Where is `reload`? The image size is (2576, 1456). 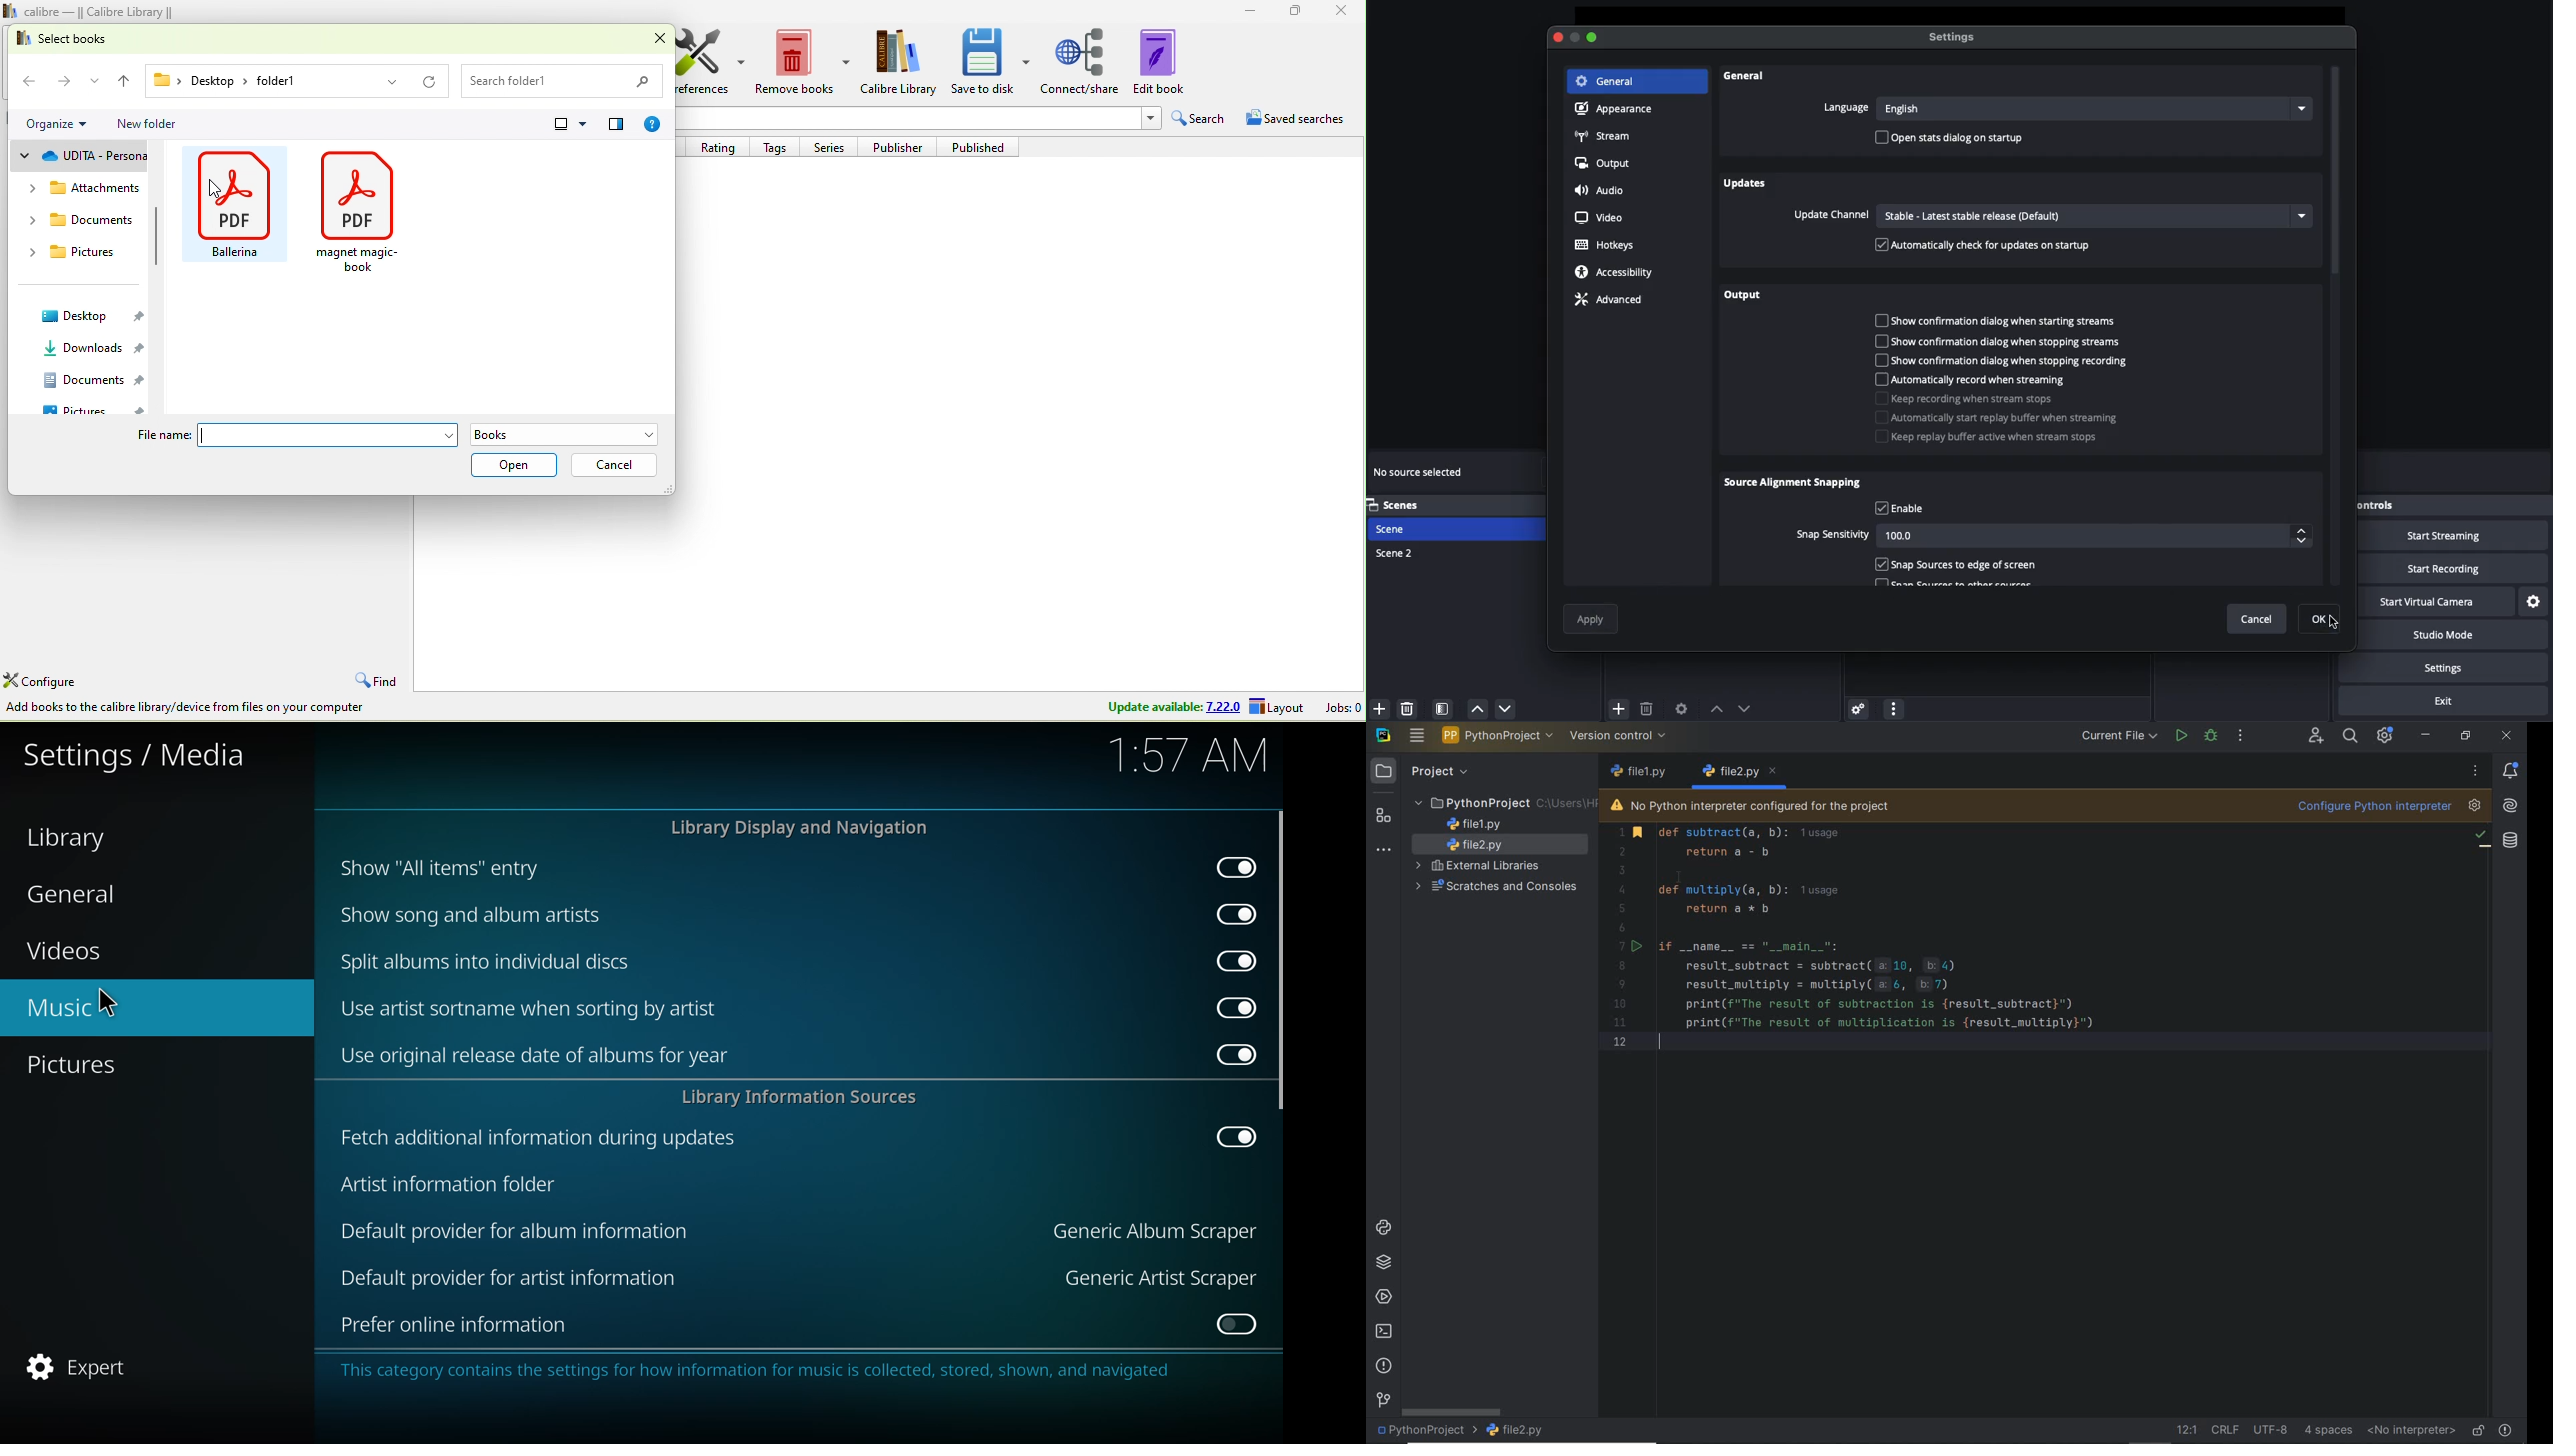
reload is located at coordinates (428, 81).